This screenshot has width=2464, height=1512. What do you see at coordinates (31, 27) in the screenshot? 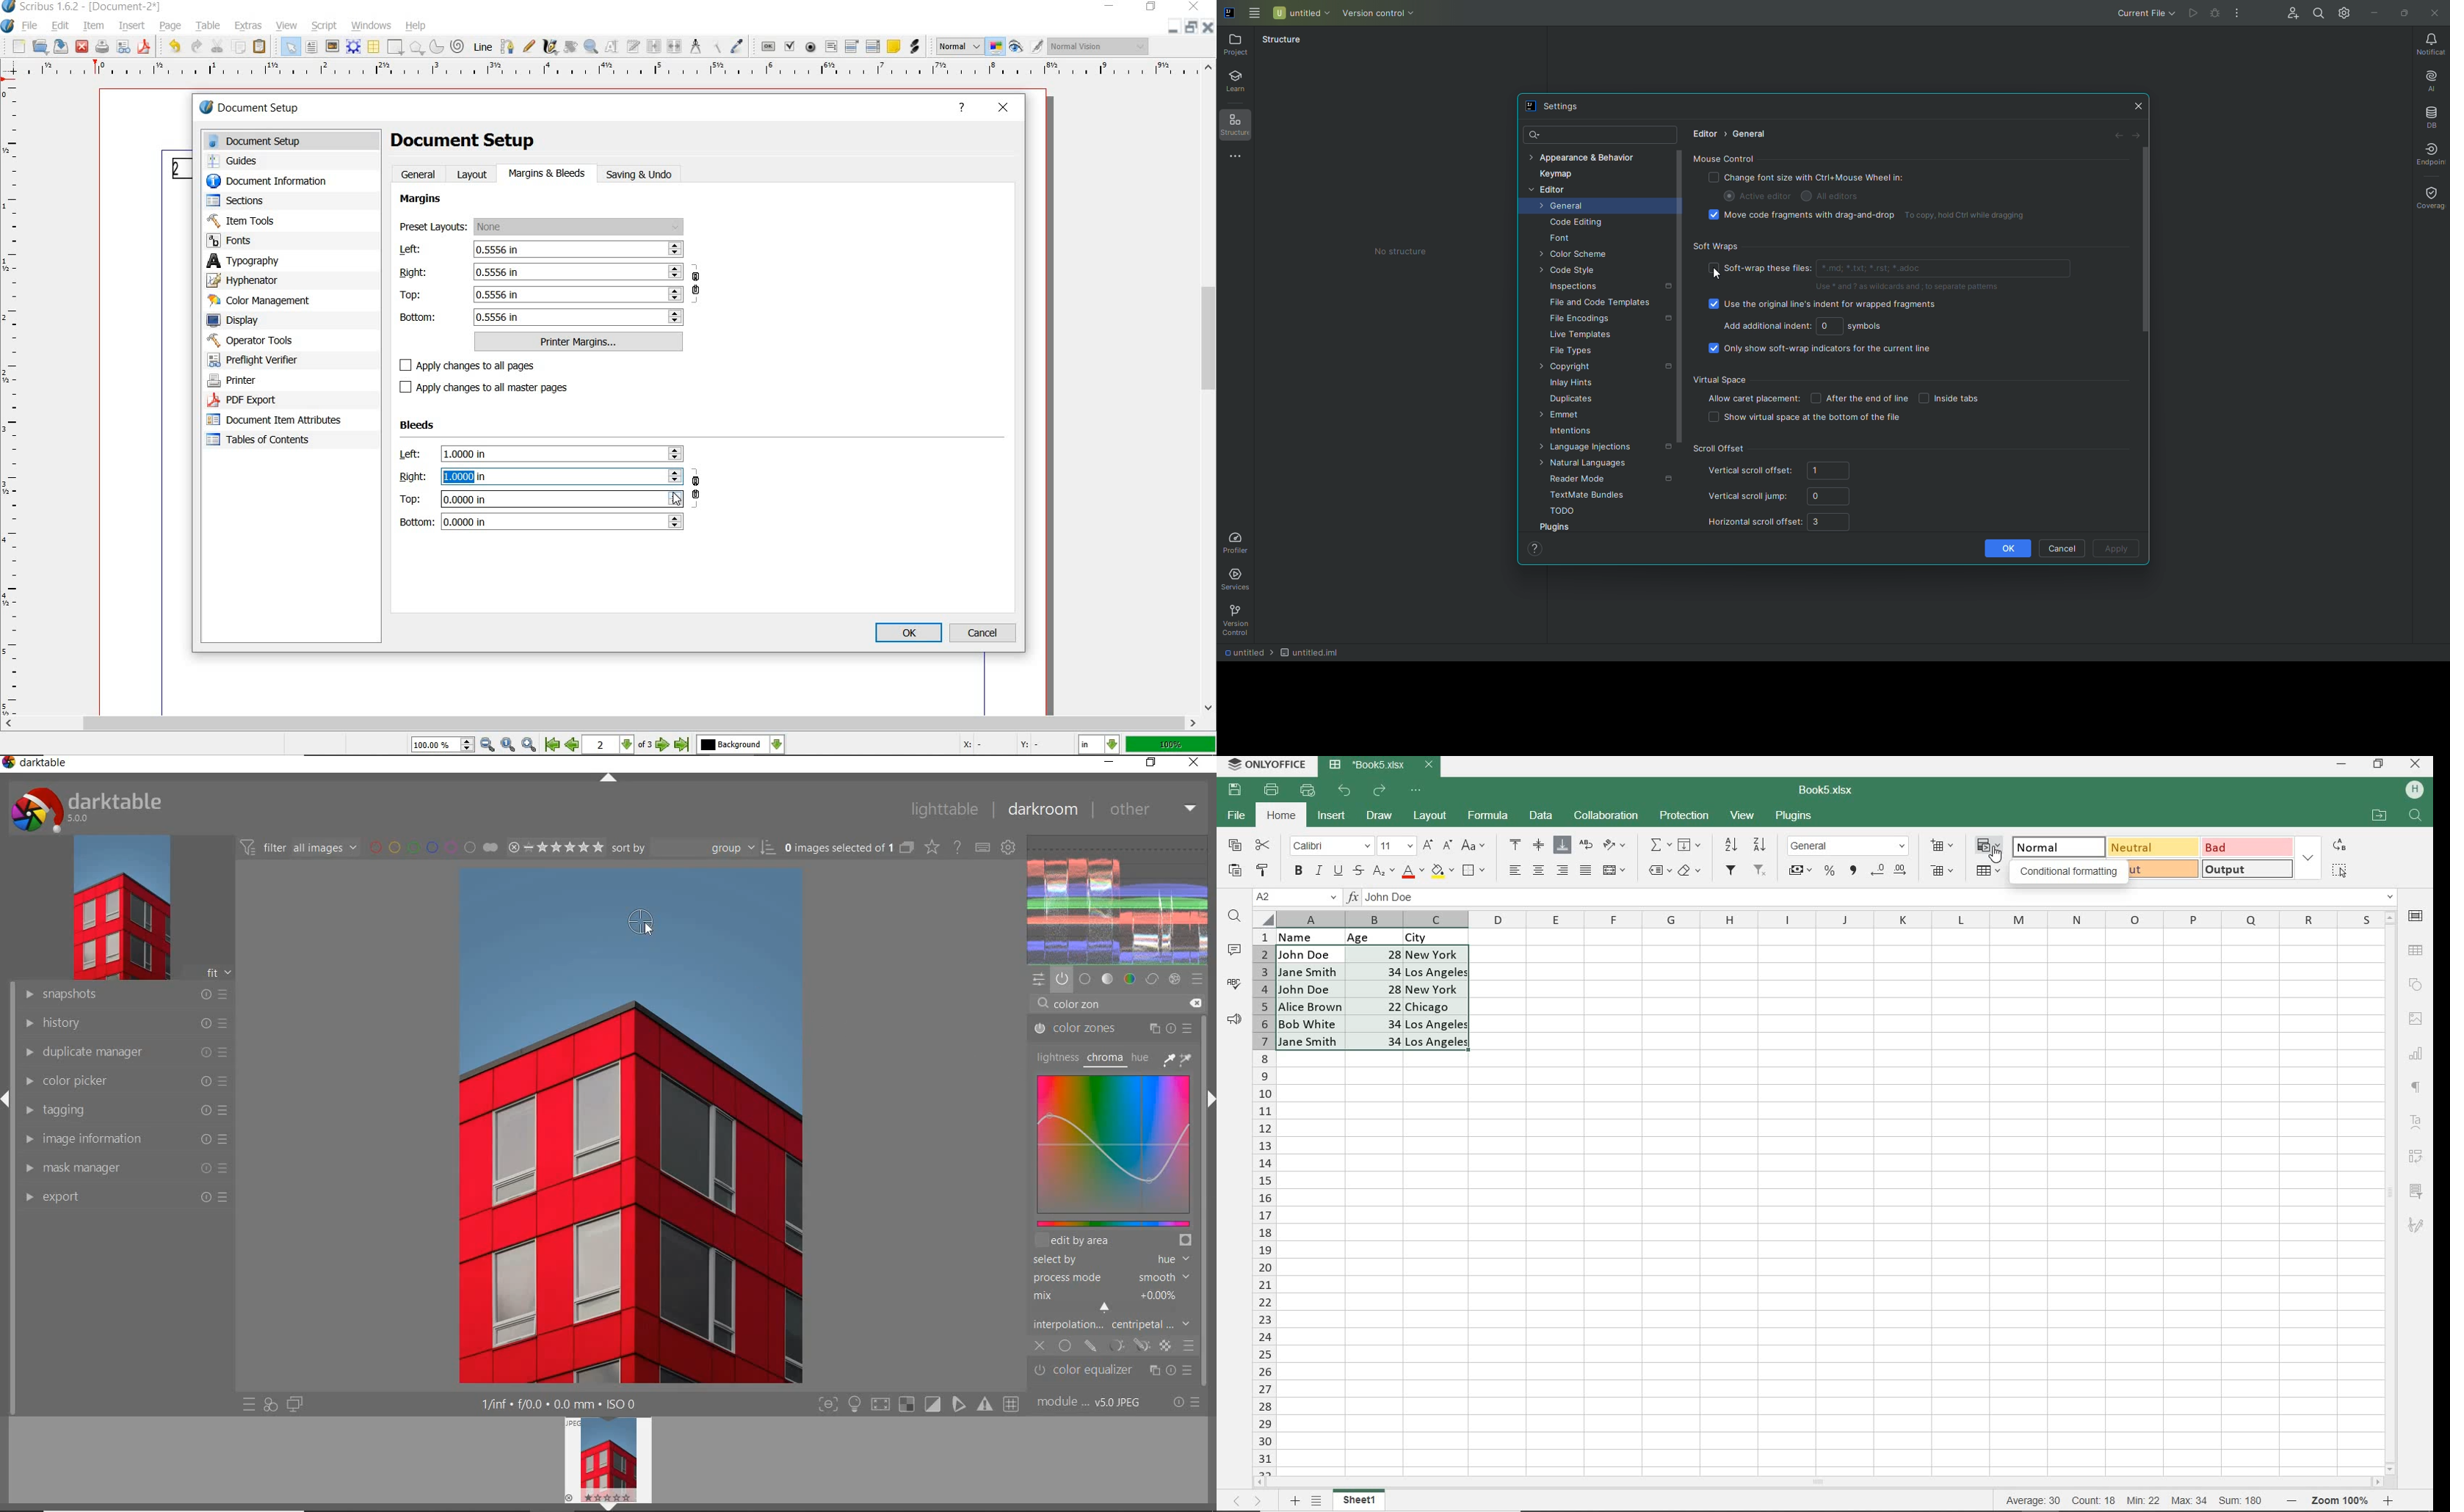
I see `file` at bounding box center [31, 27].